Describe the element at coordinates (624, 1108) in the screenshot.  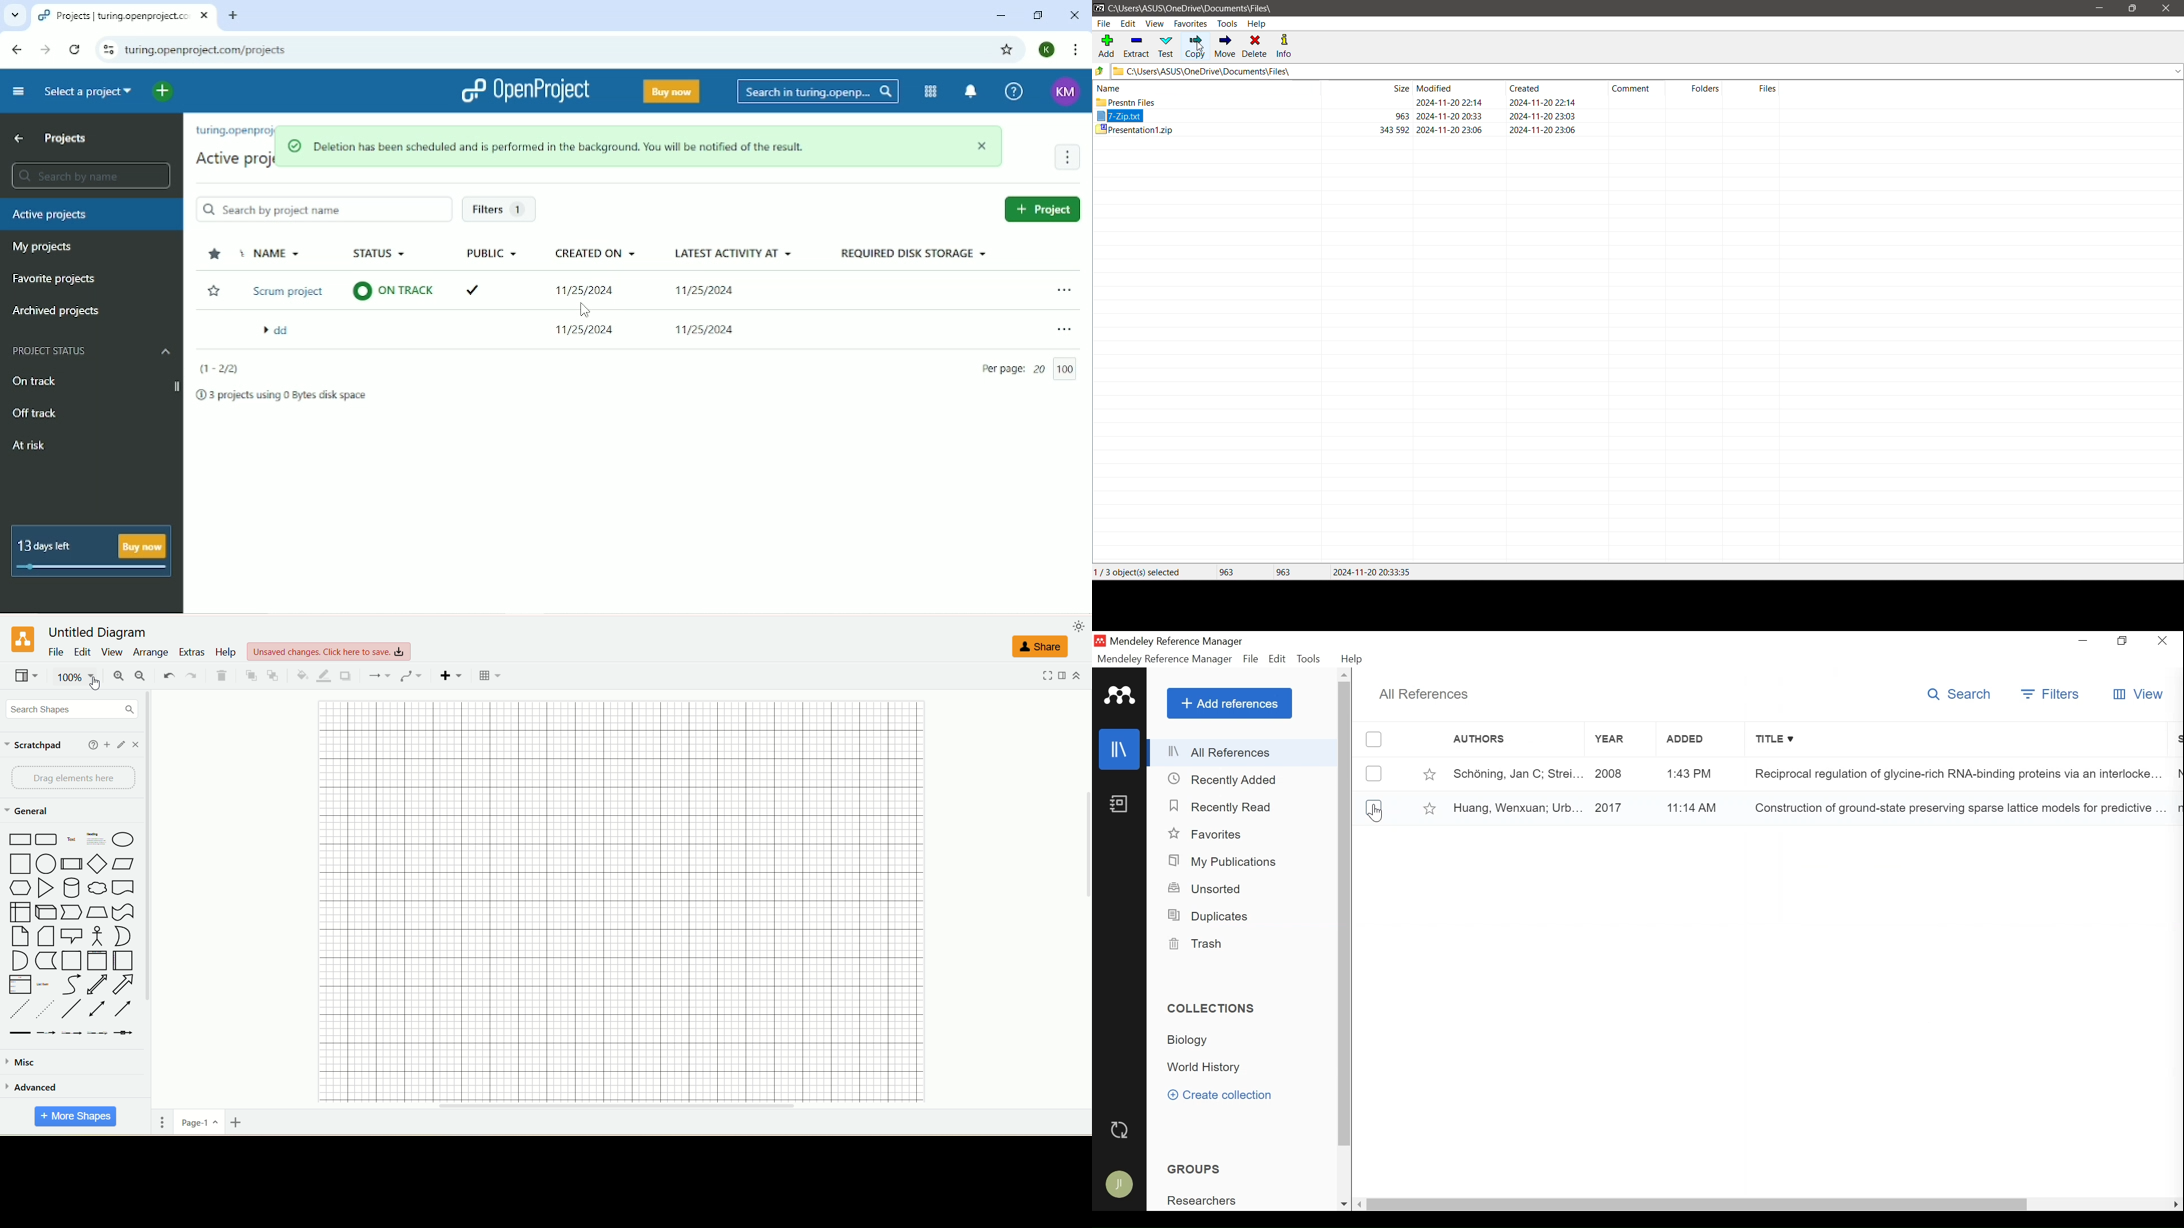
I see `horizontal scroll bar` at that location.